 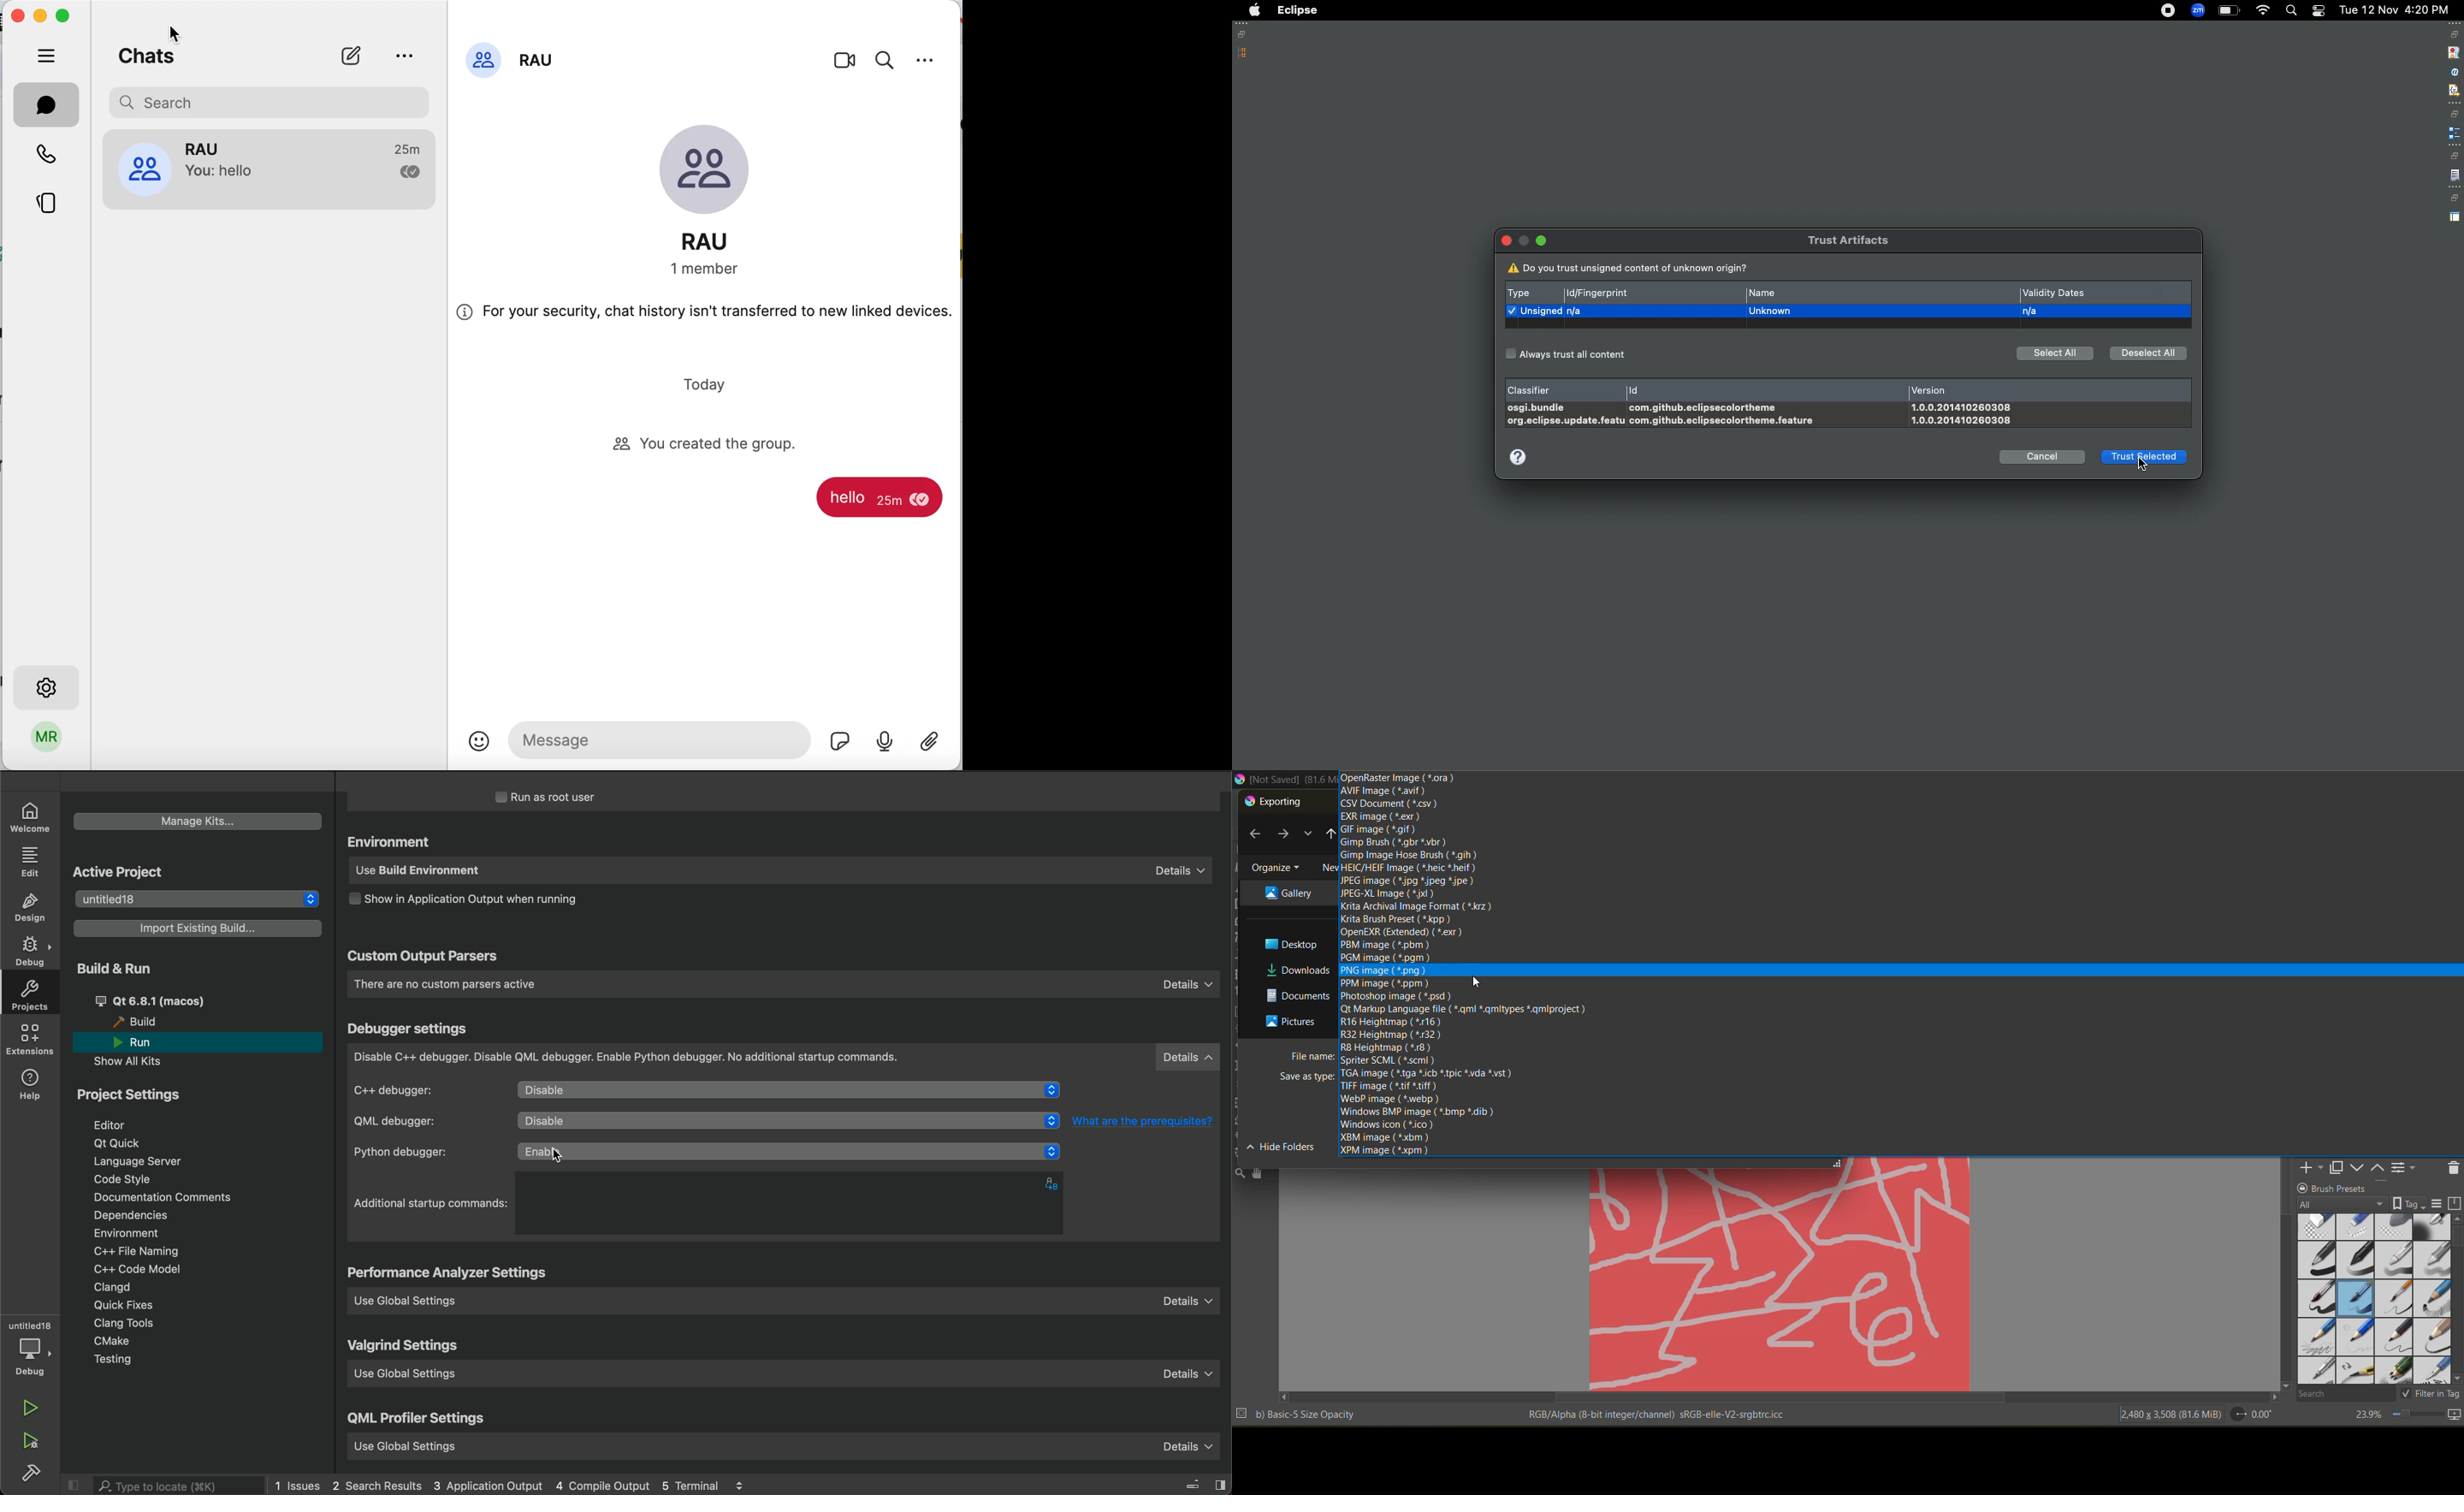 What do you see at coordinates (1297, 995) in the screenshot?
I see `folder destination` at bounding box center [1297, 995].